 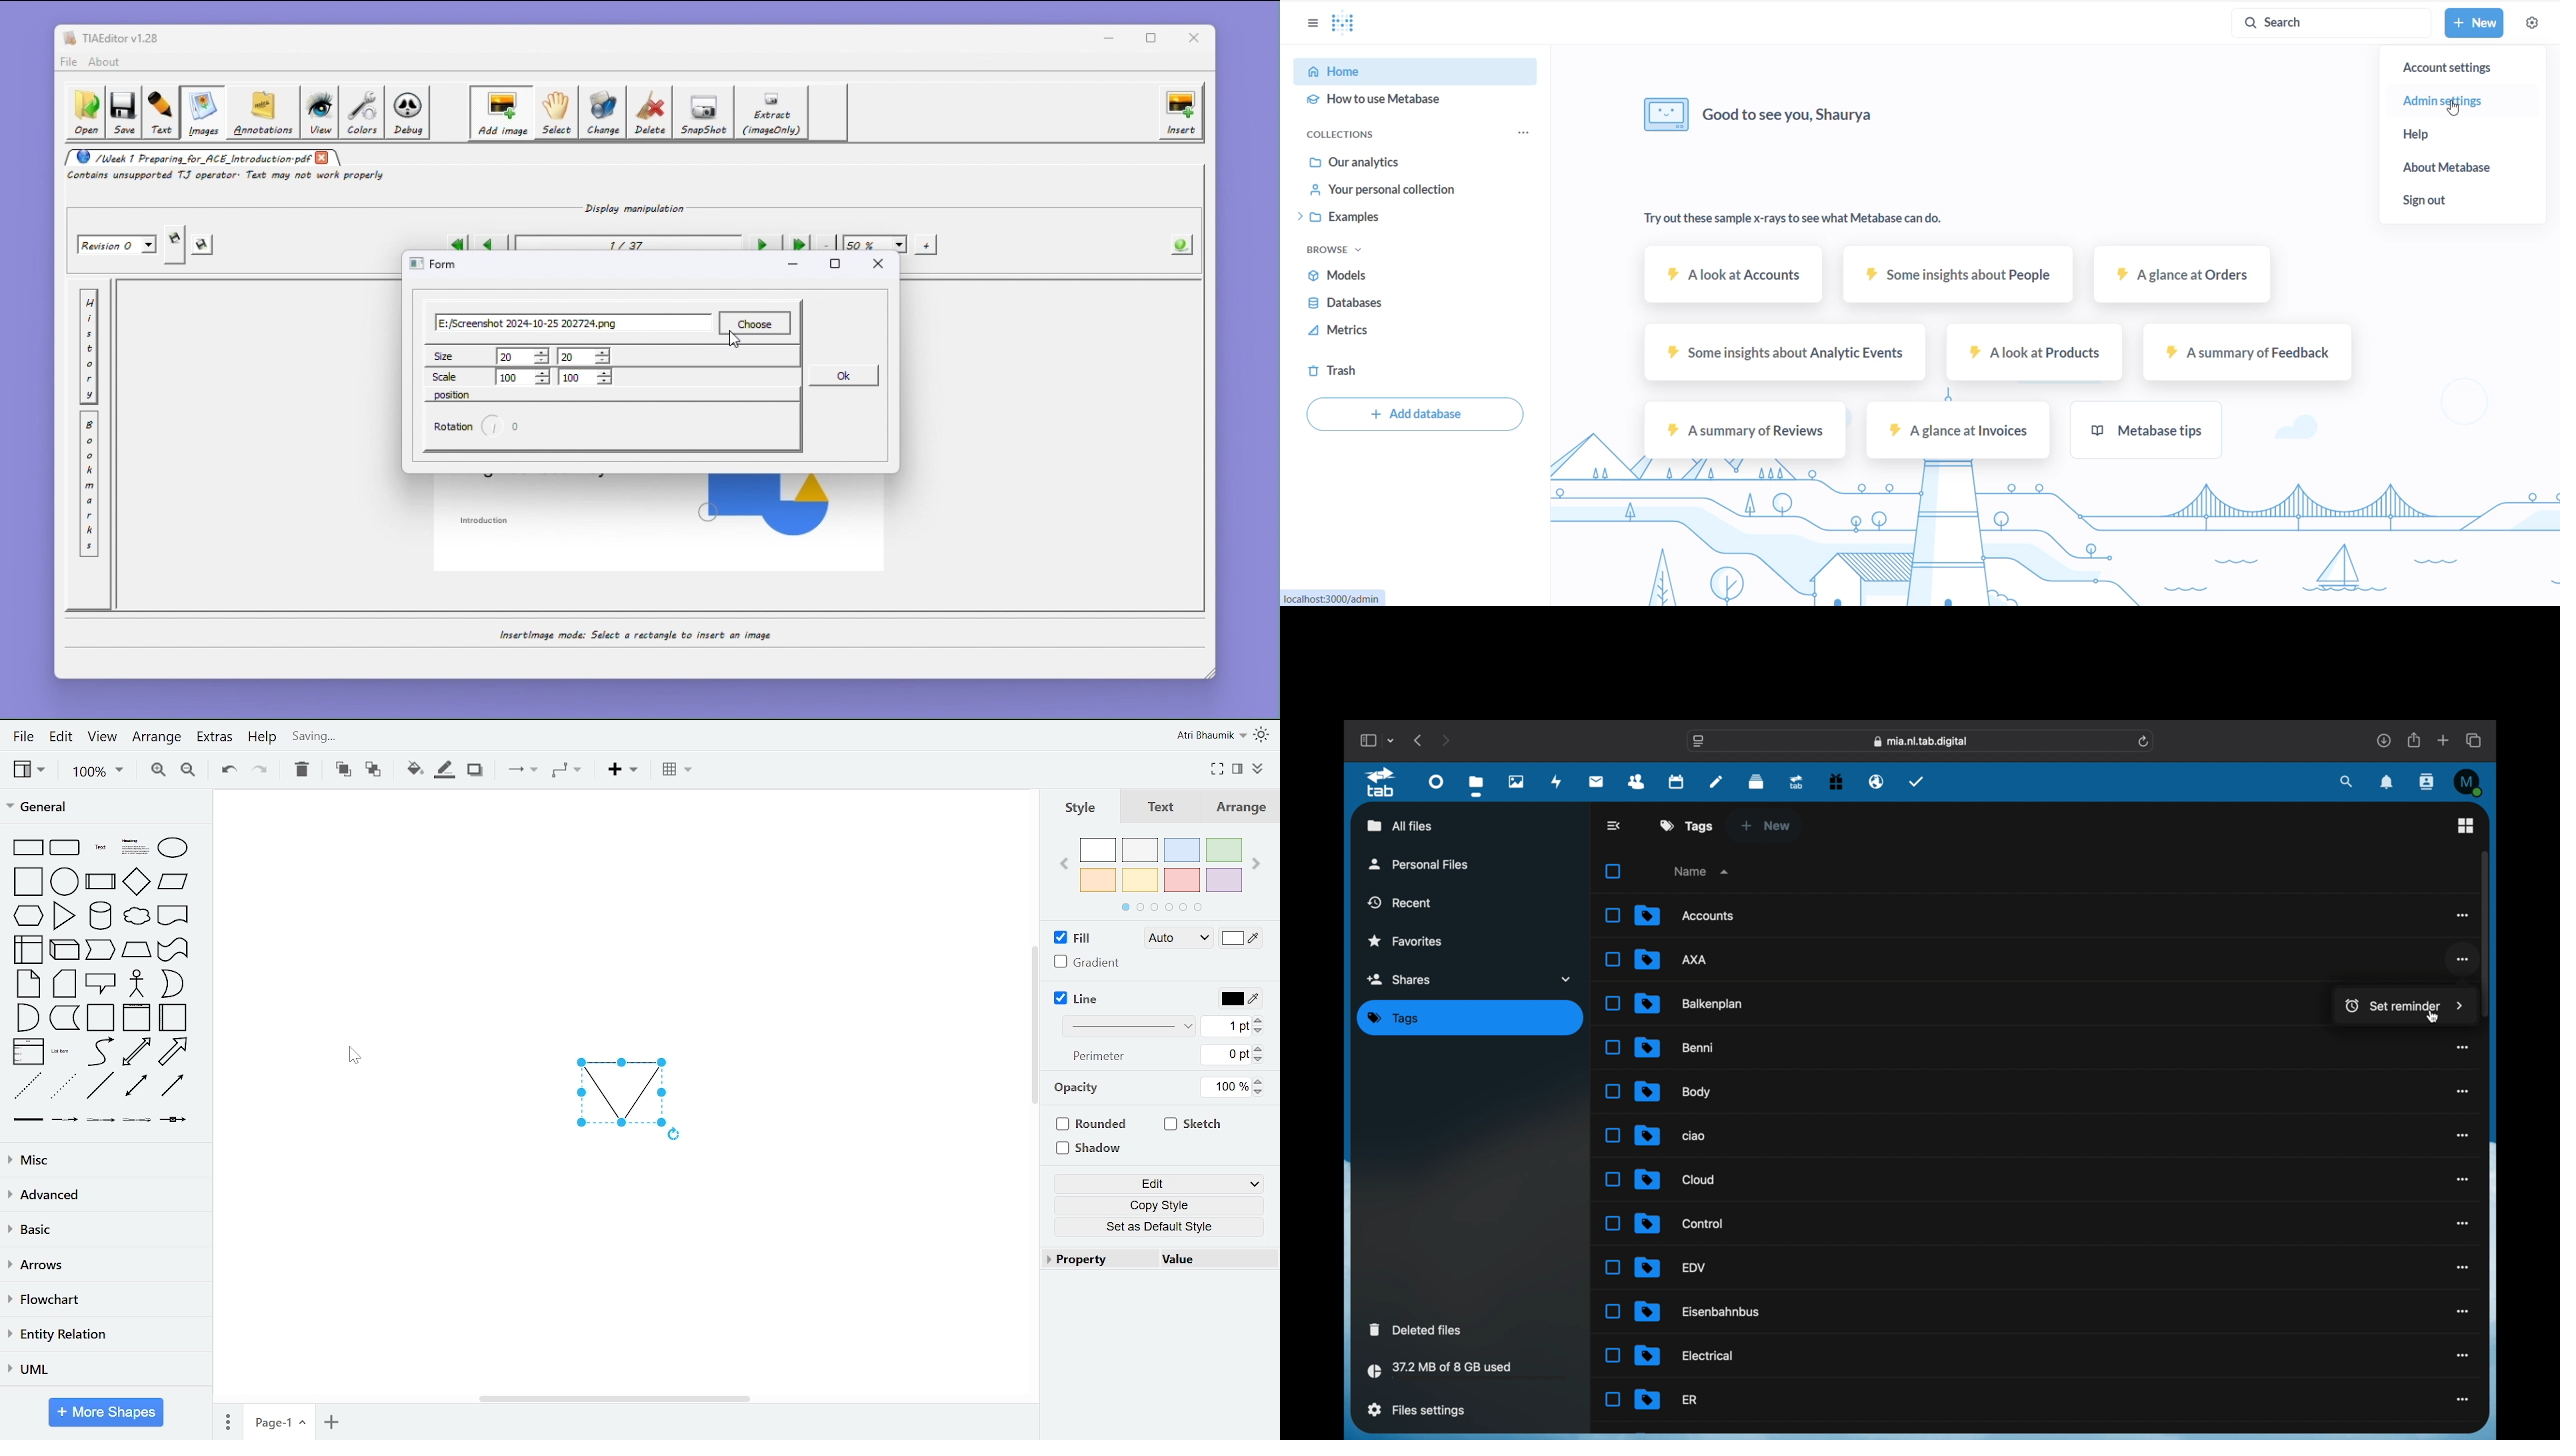 I want to click on rectangle, so click(x=25, y=848).